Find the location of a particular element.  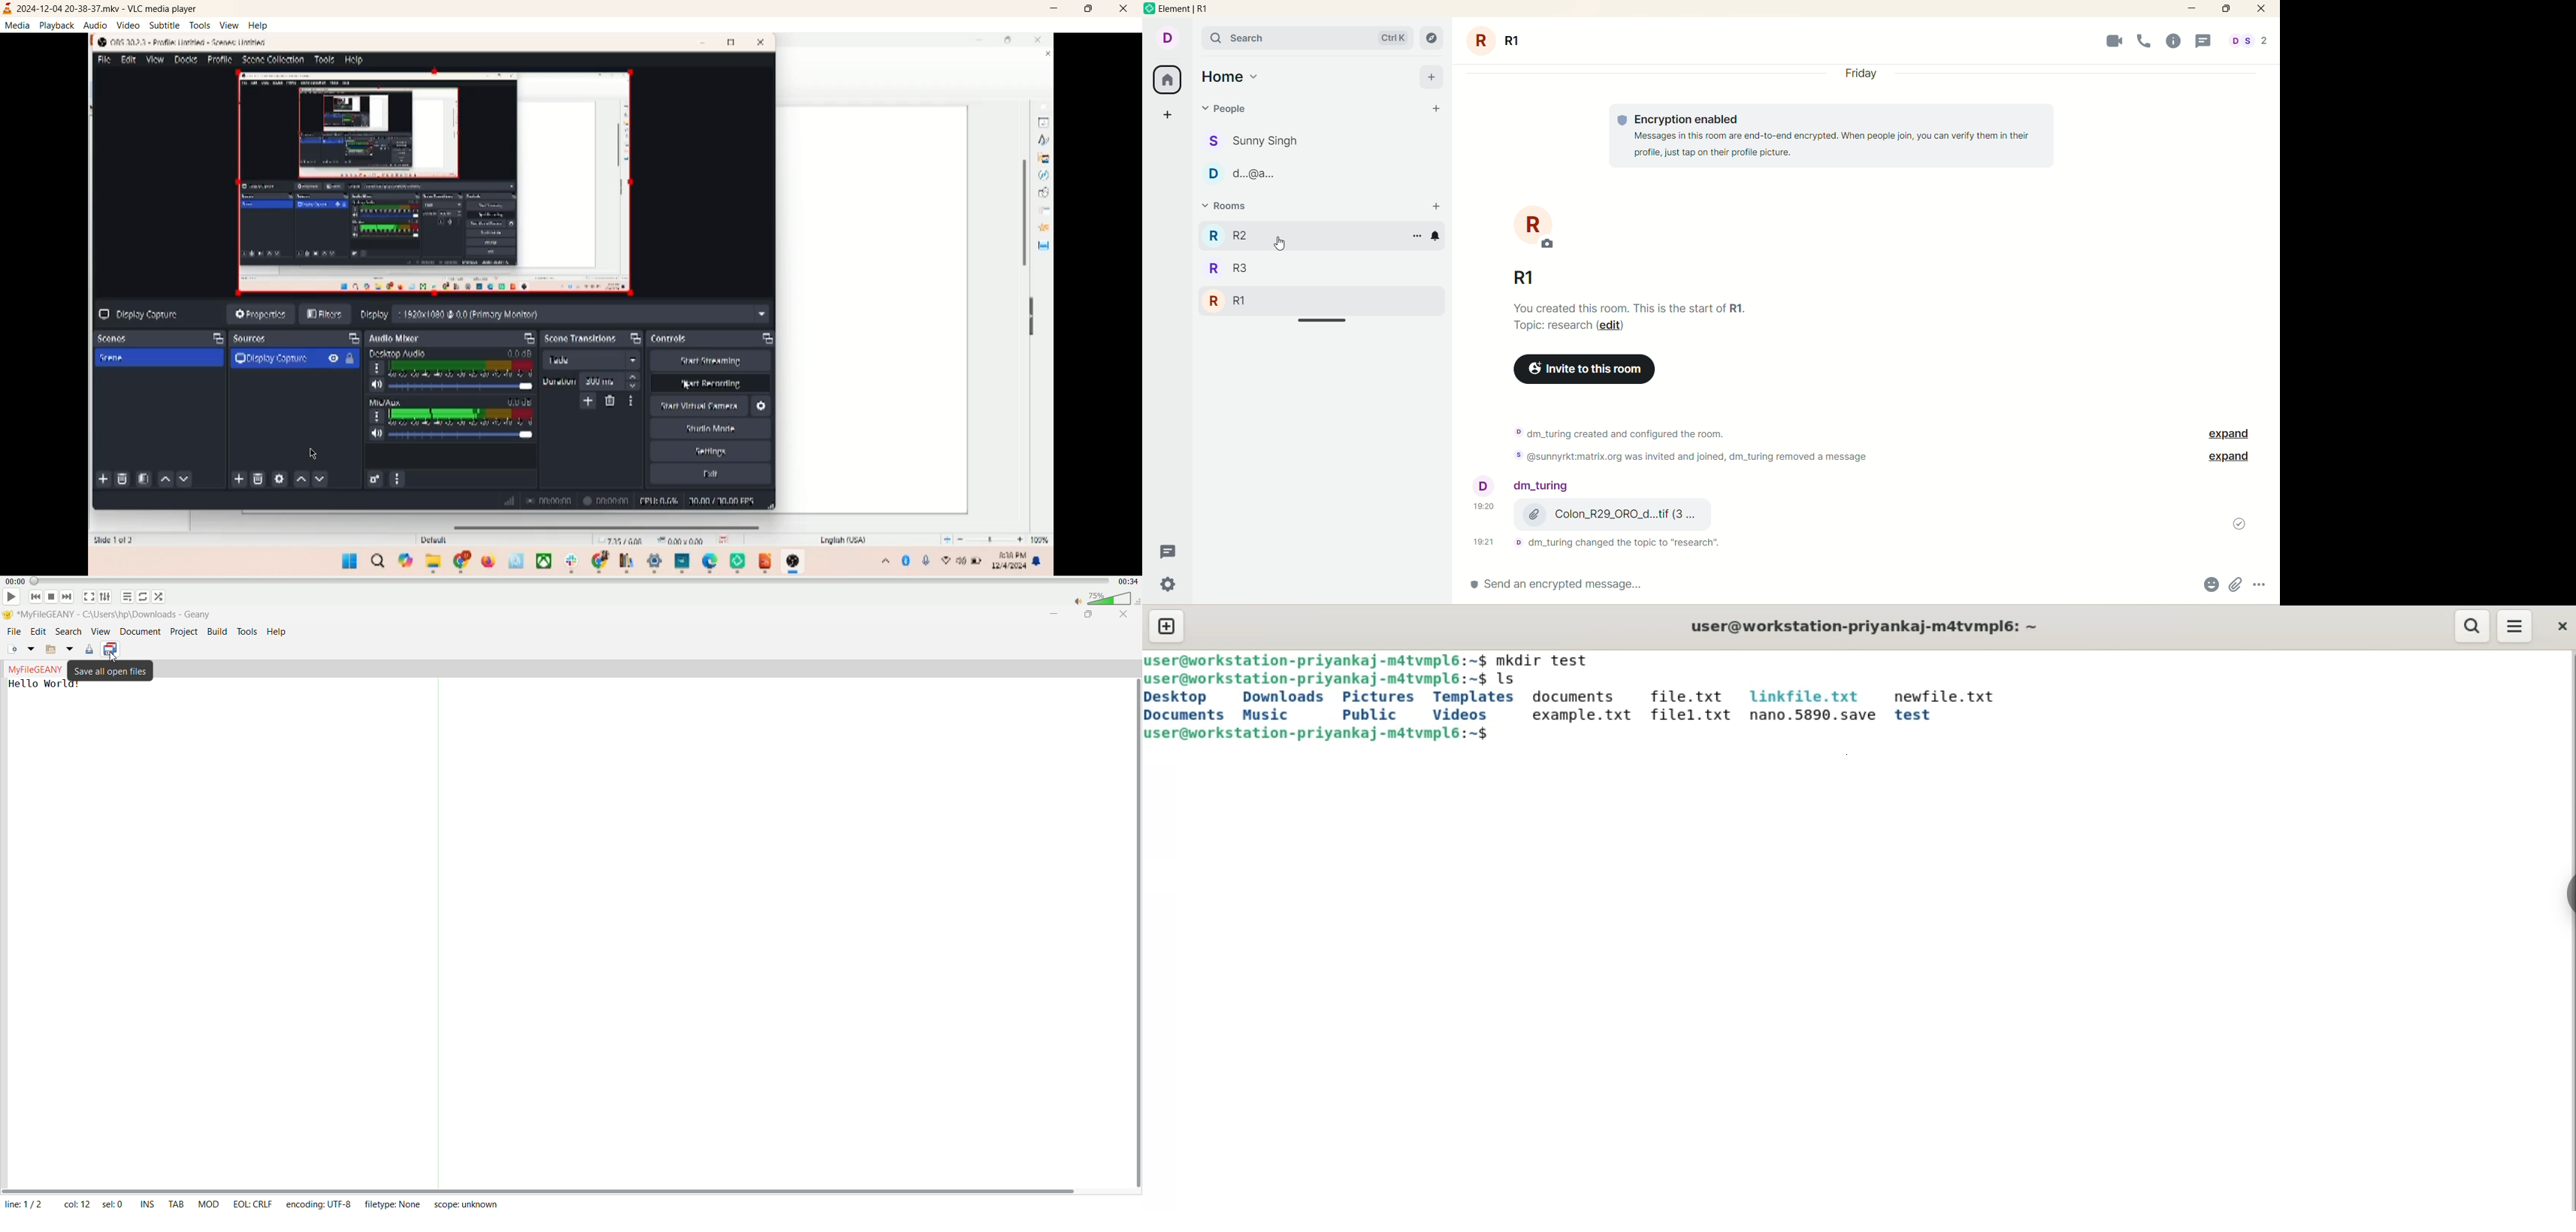

element is located at coordinates (1188, 9).